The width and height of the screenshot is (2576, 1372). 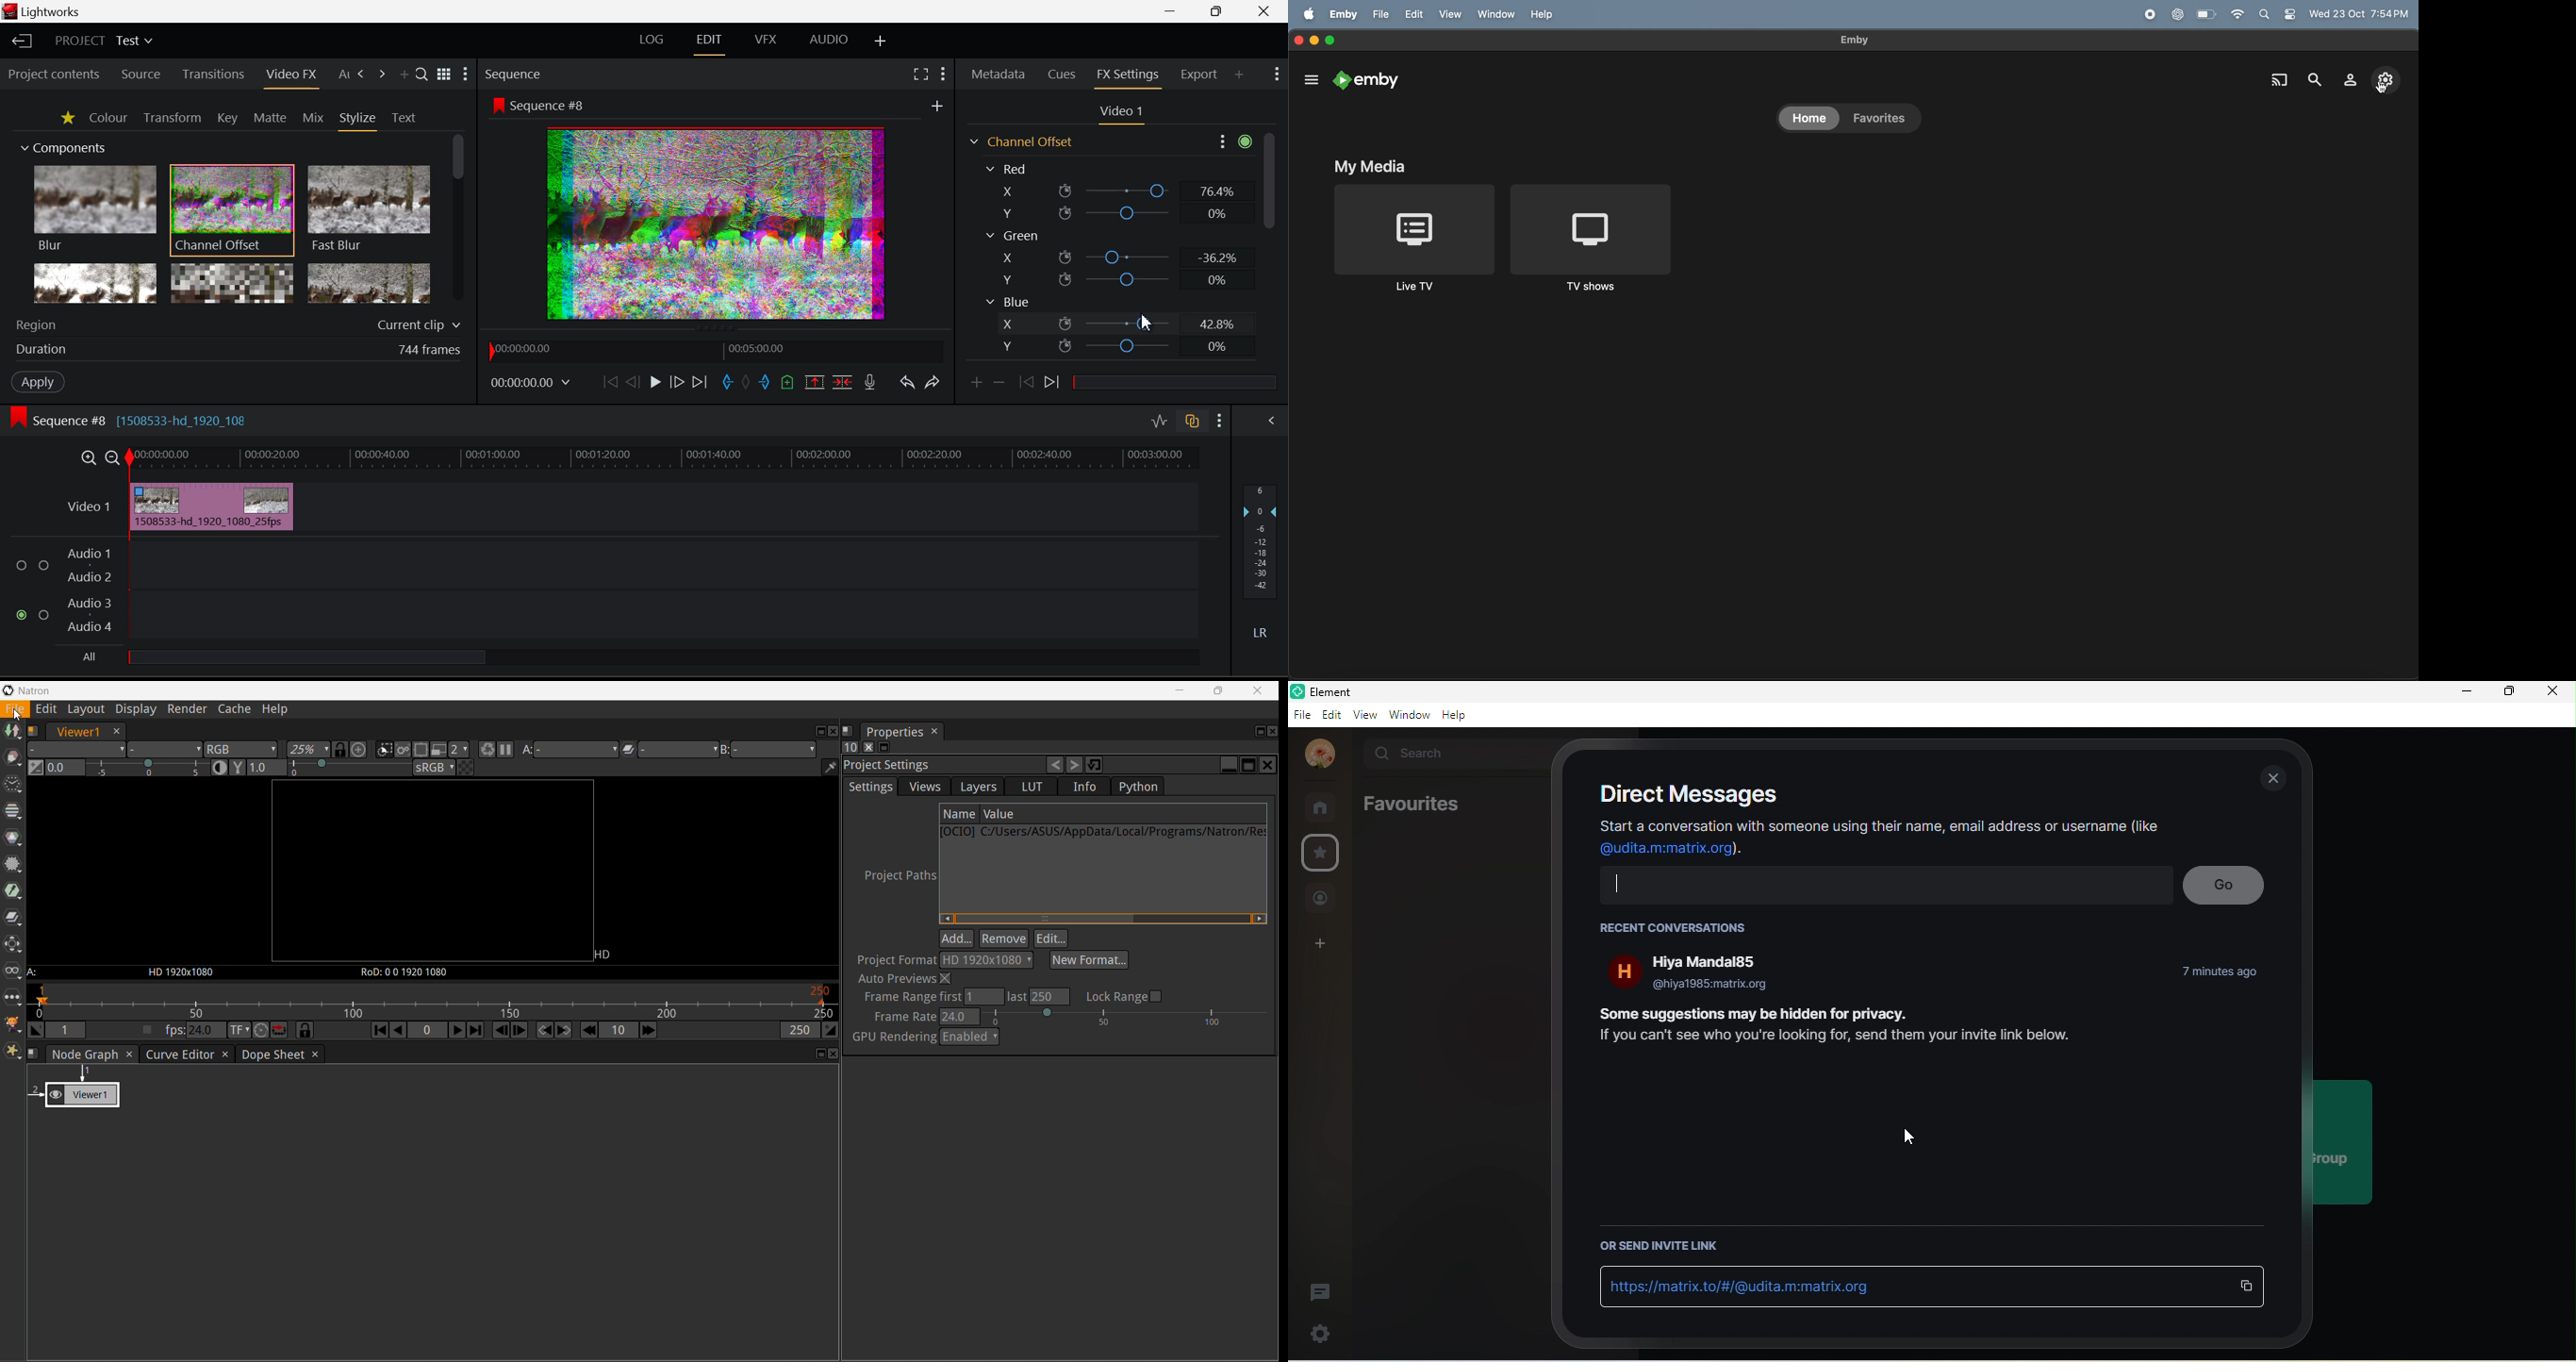 I want to click on Add Layout, so click(x=881, y=44).